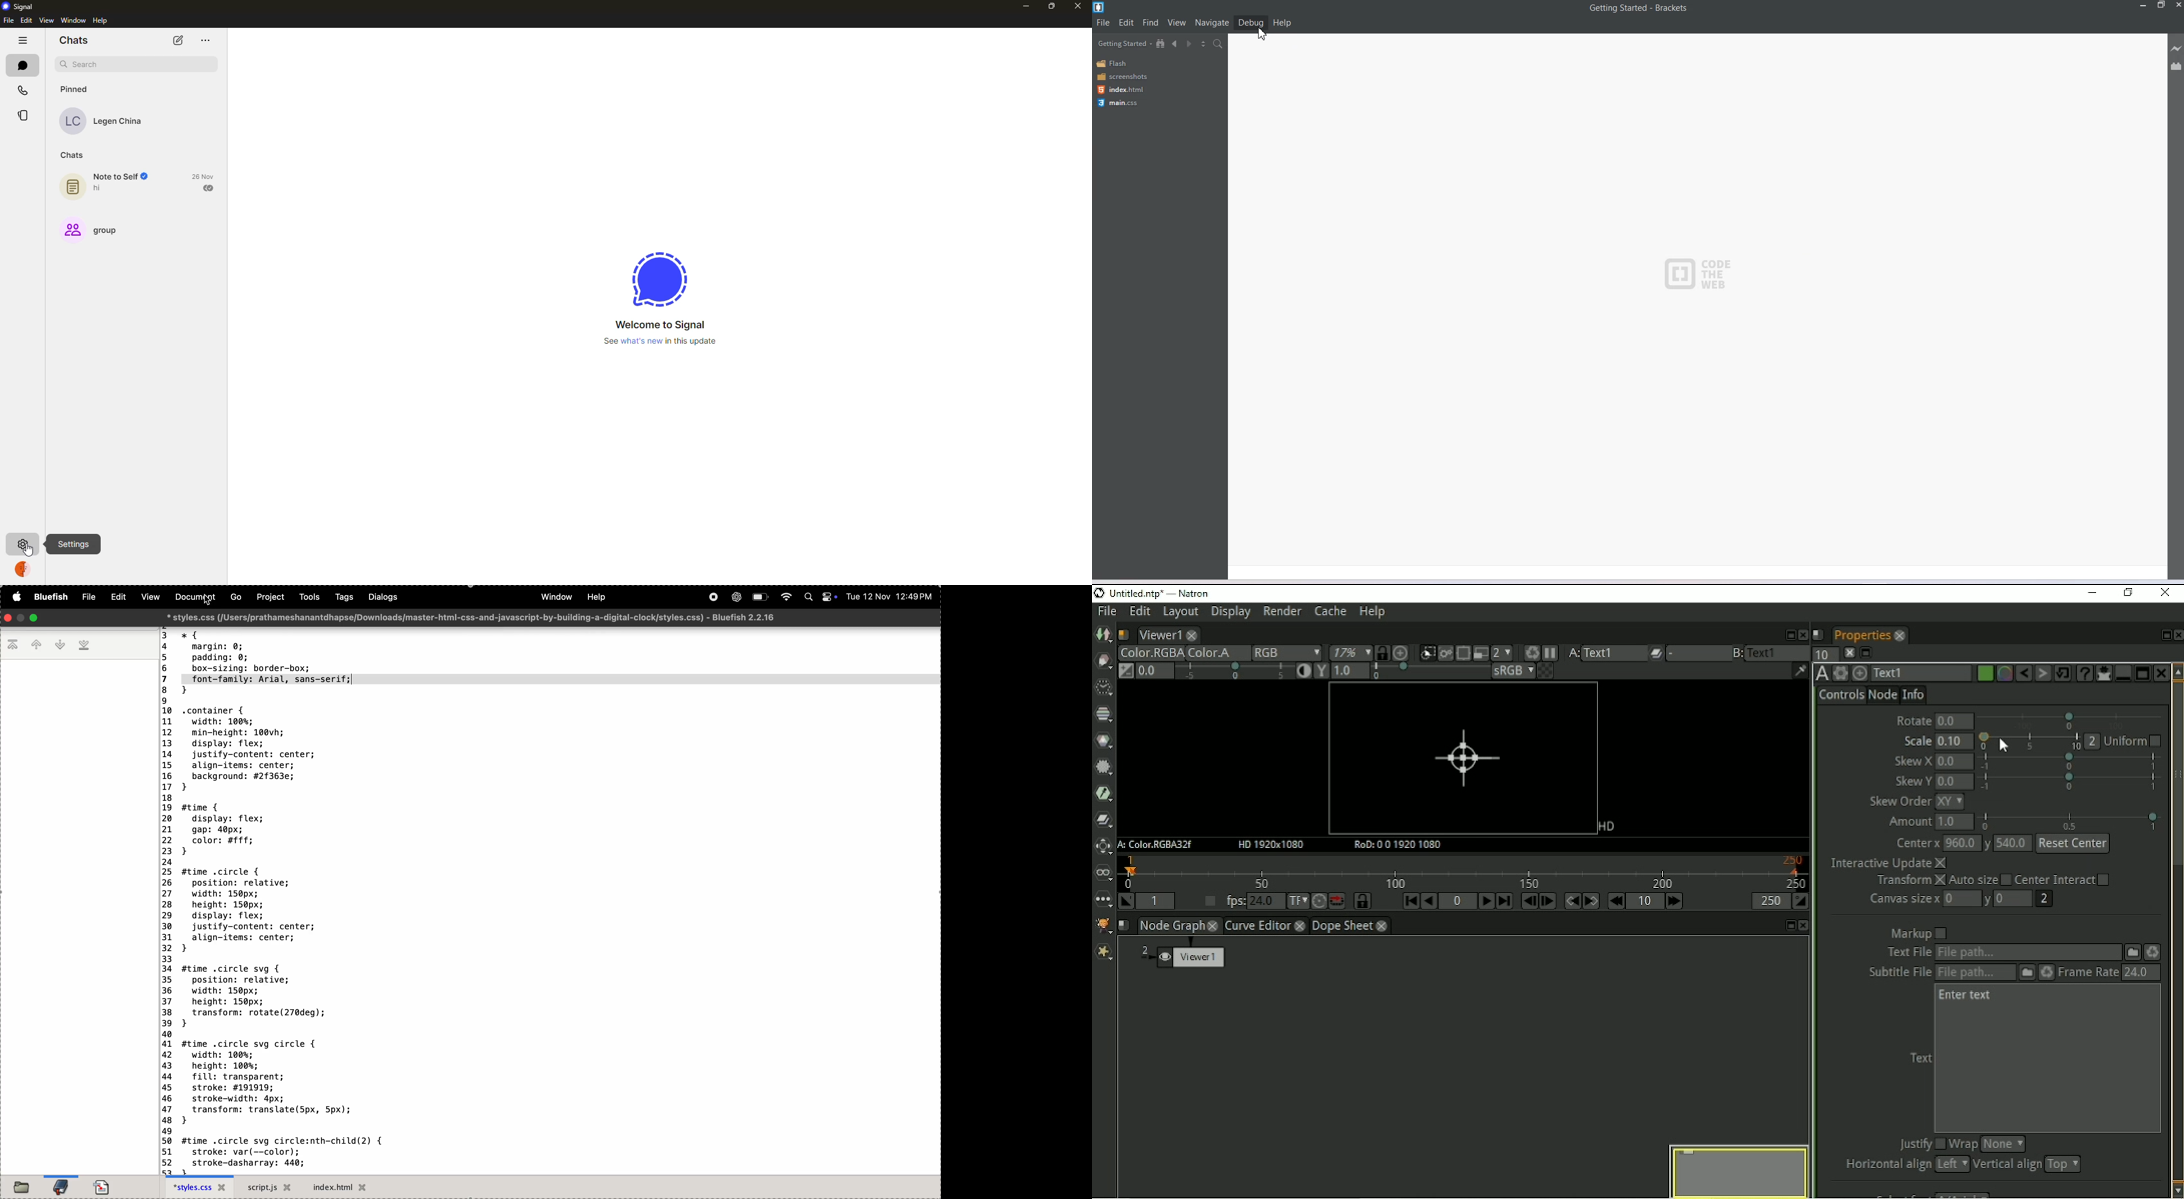  Describe the element at coordinates (20, 7) in the screenshot. I see `signal` at that location.